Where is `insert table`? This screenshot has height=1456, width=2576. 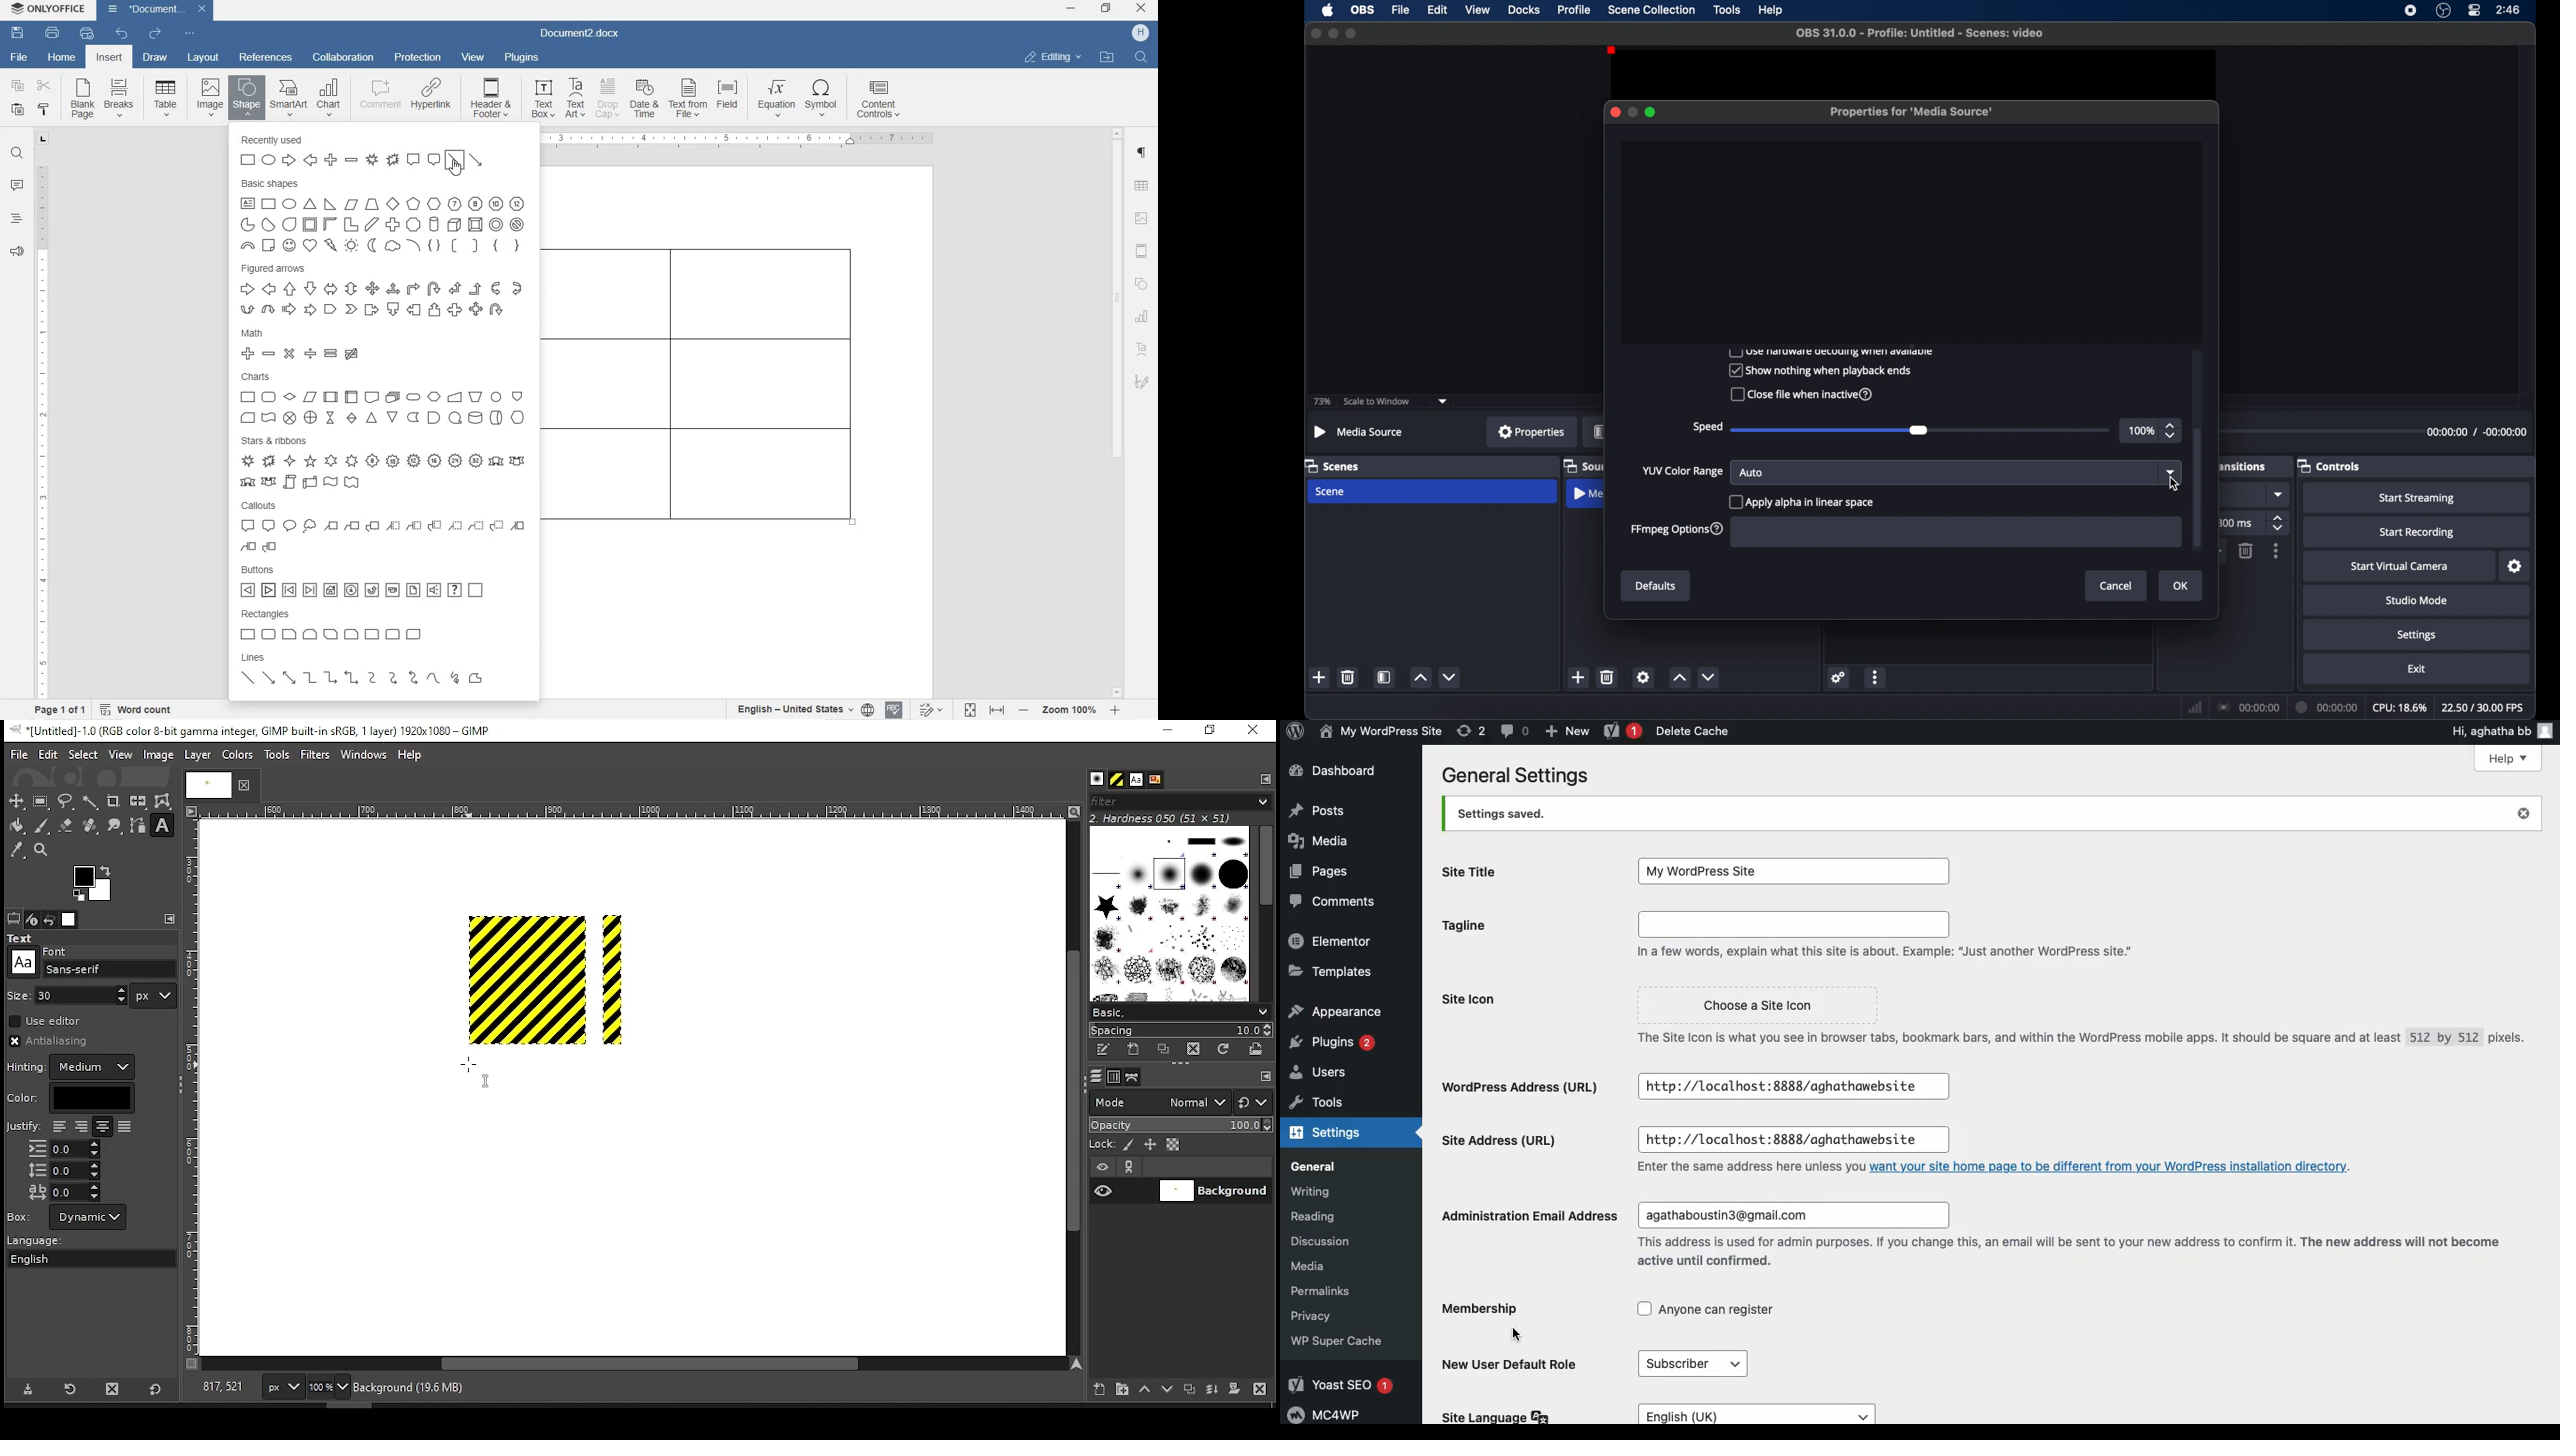
insert table is located at coordinates (163, 98).